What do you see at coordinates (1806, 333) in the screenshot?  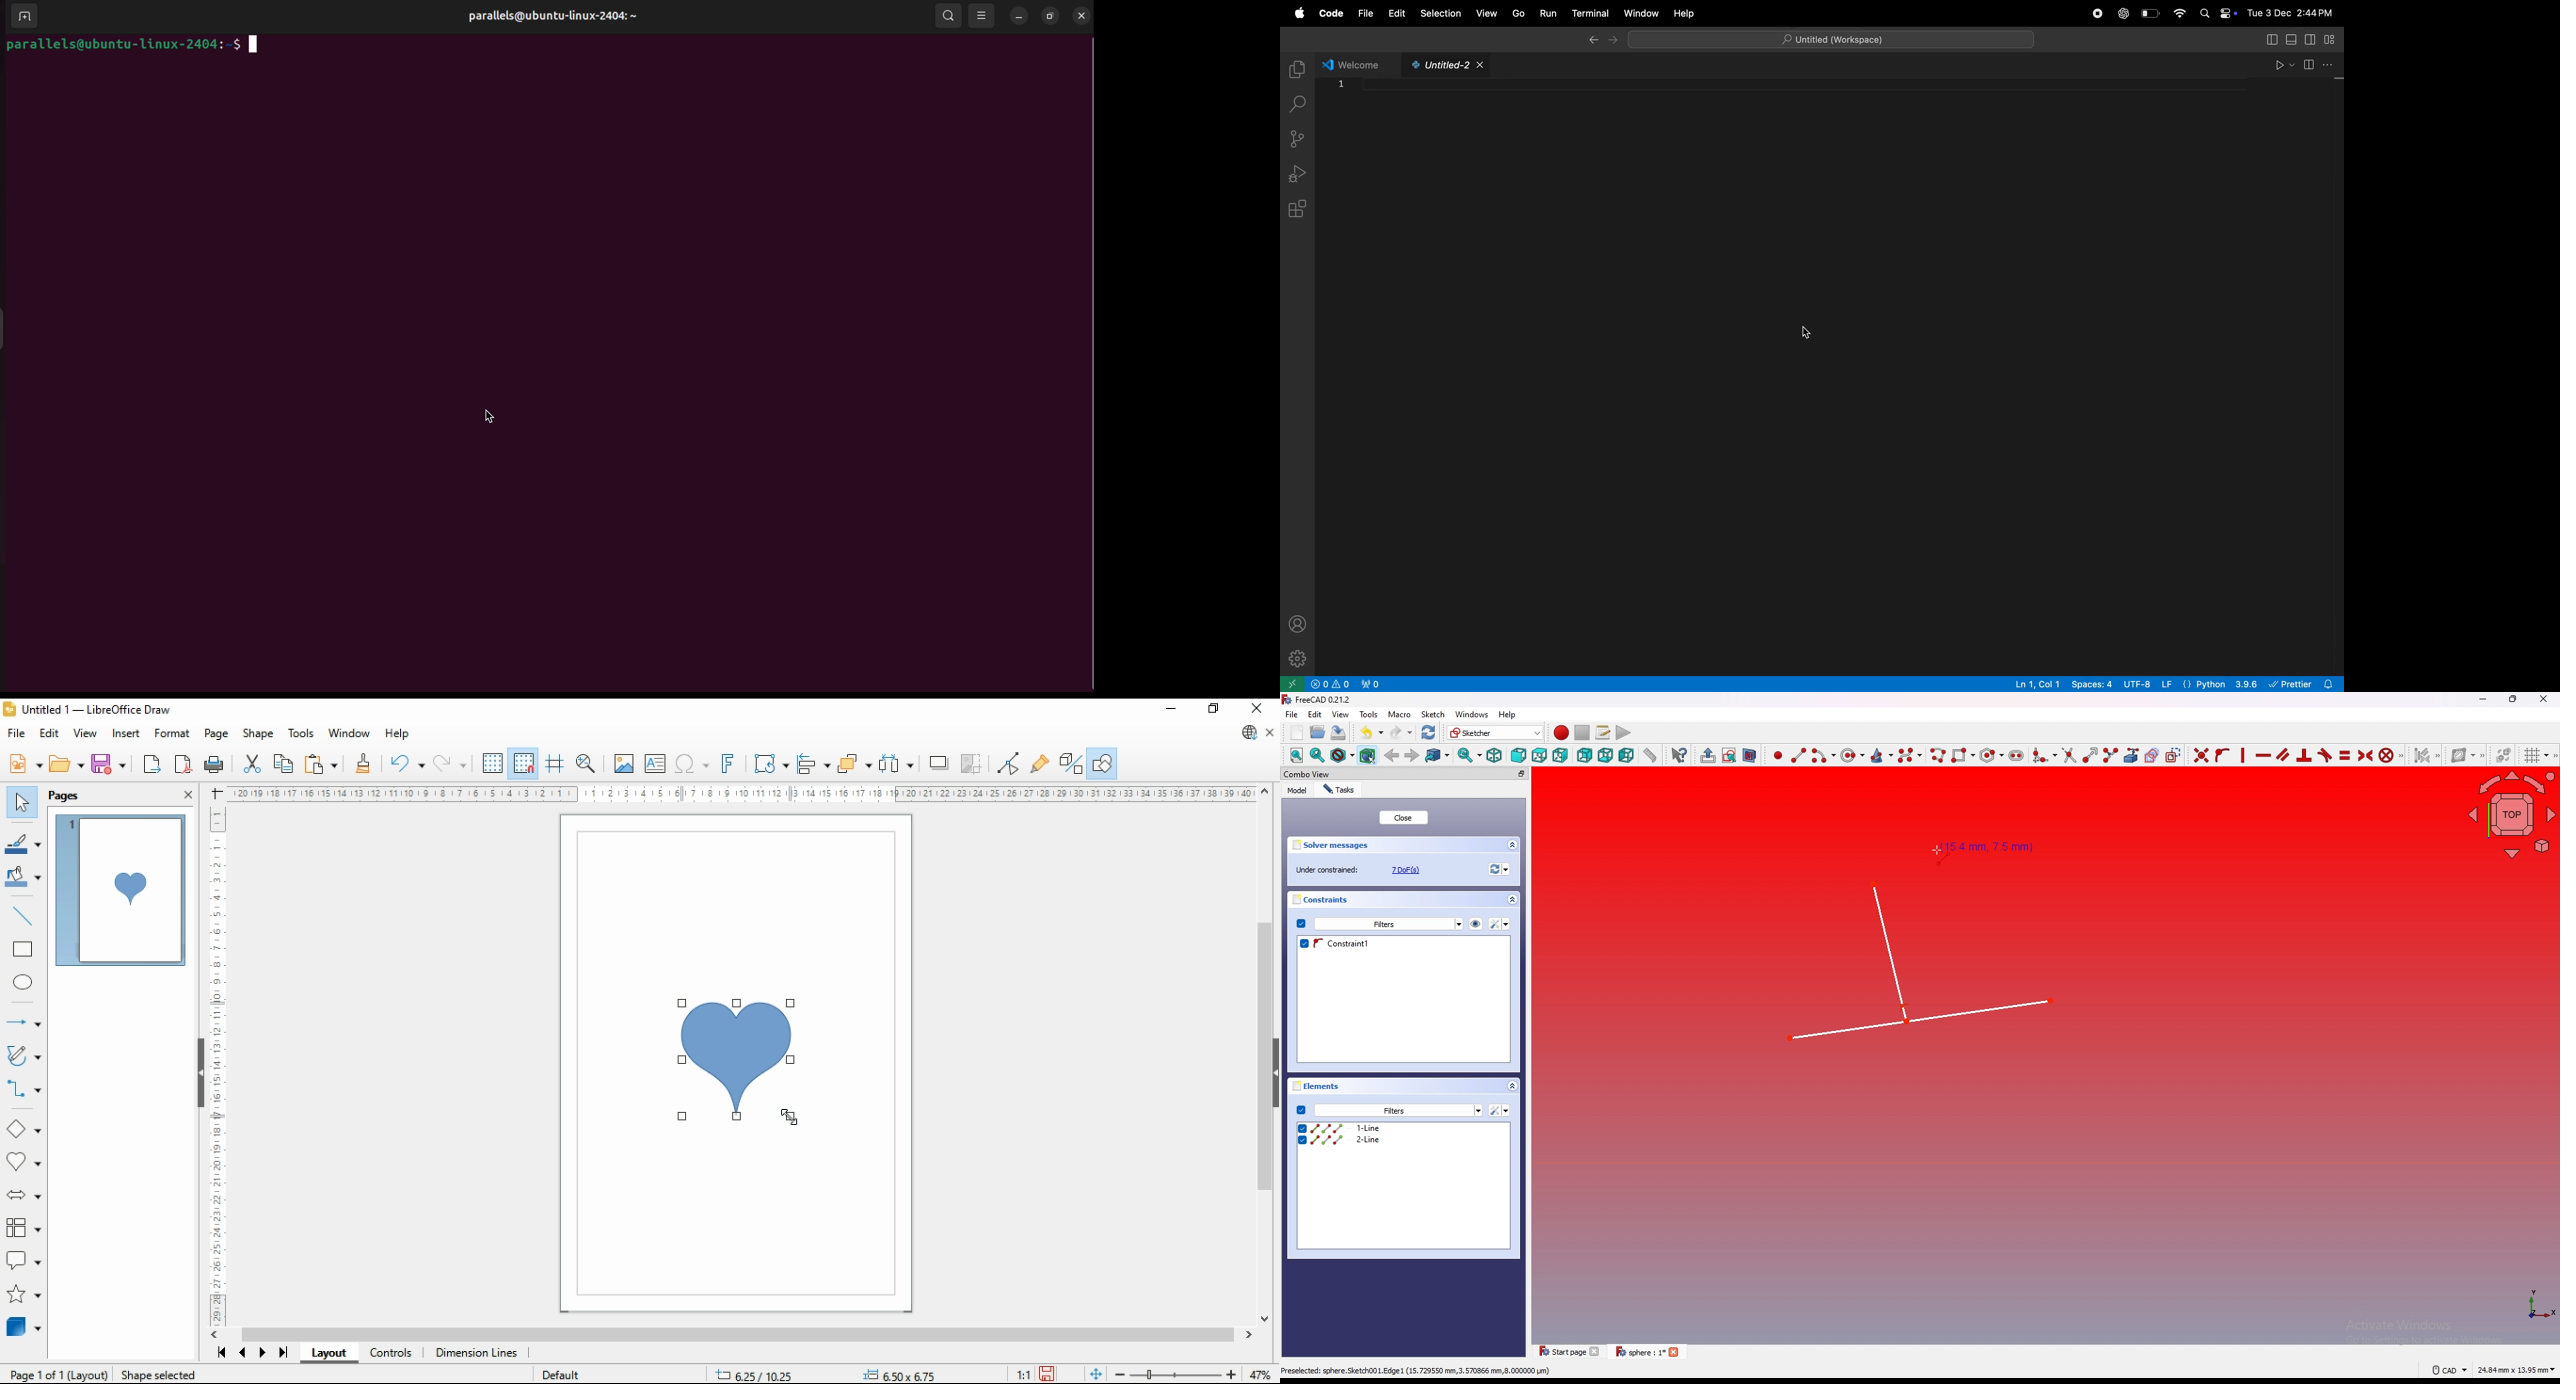 I see `cursor` at bounding box center [1806, 333].